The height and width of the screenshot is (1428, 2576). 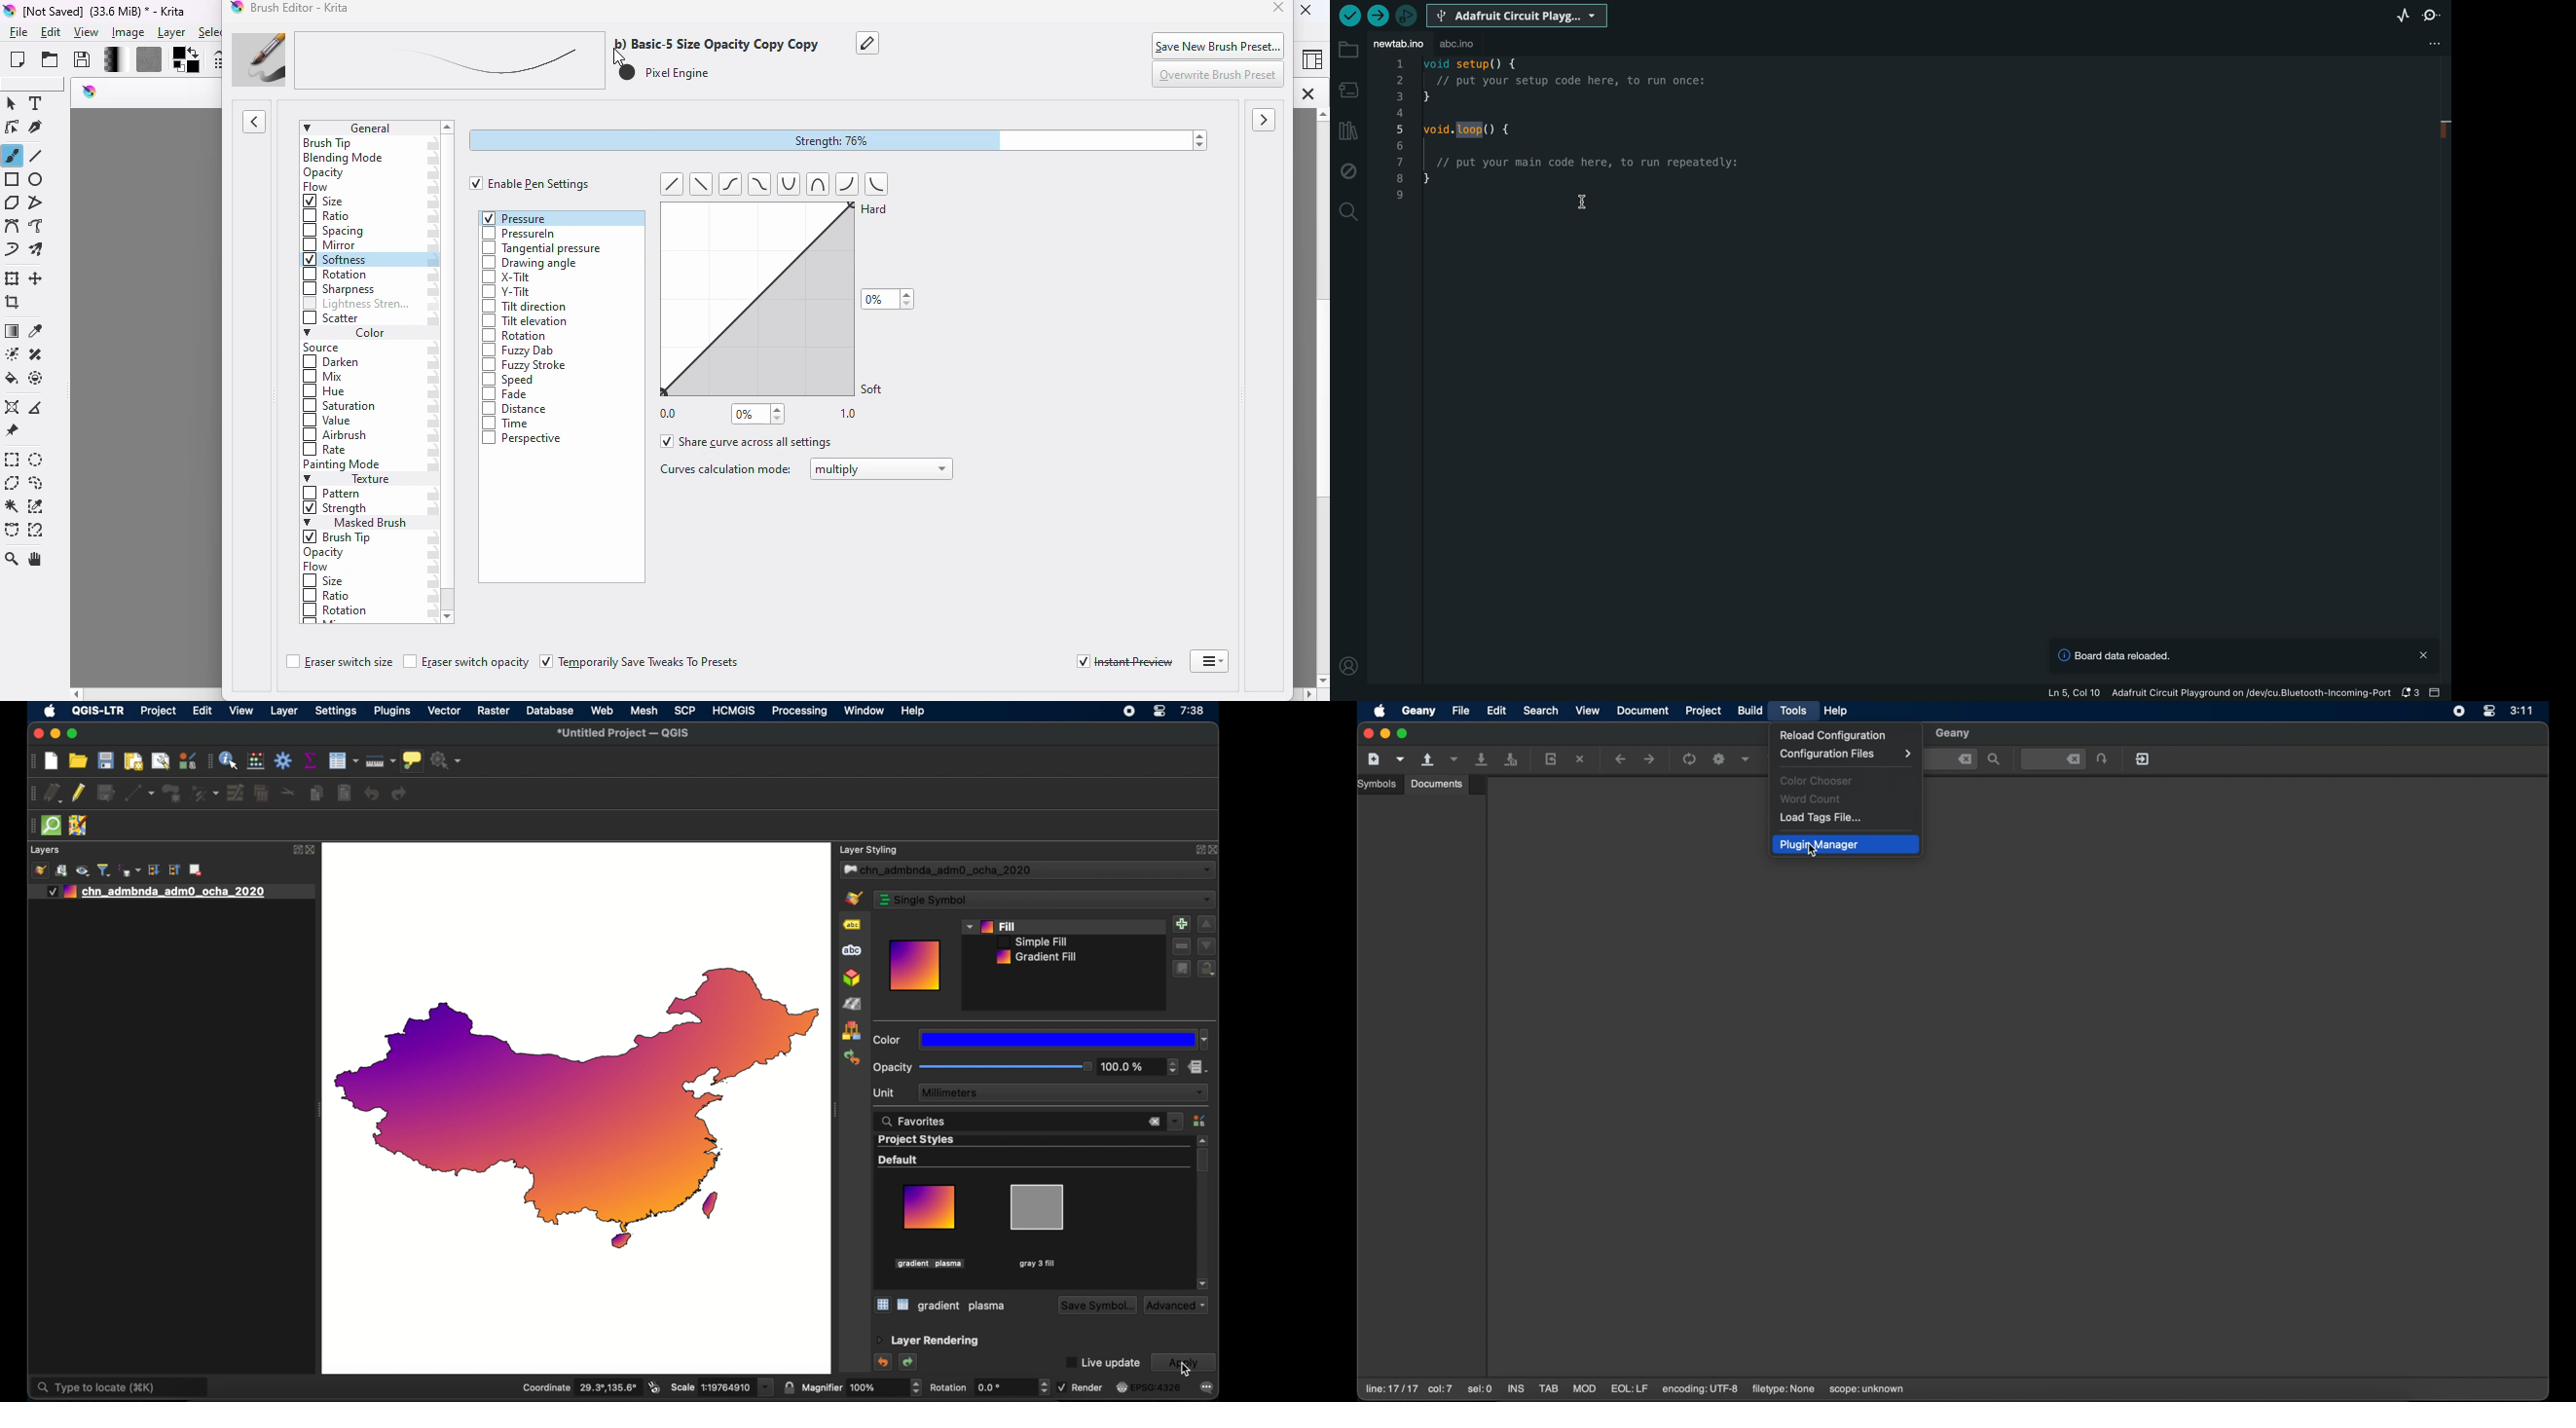 What do you see at coordinates (1081, 1387) in the screenshot?
I see `render` at bounding box center [1081, 1387].